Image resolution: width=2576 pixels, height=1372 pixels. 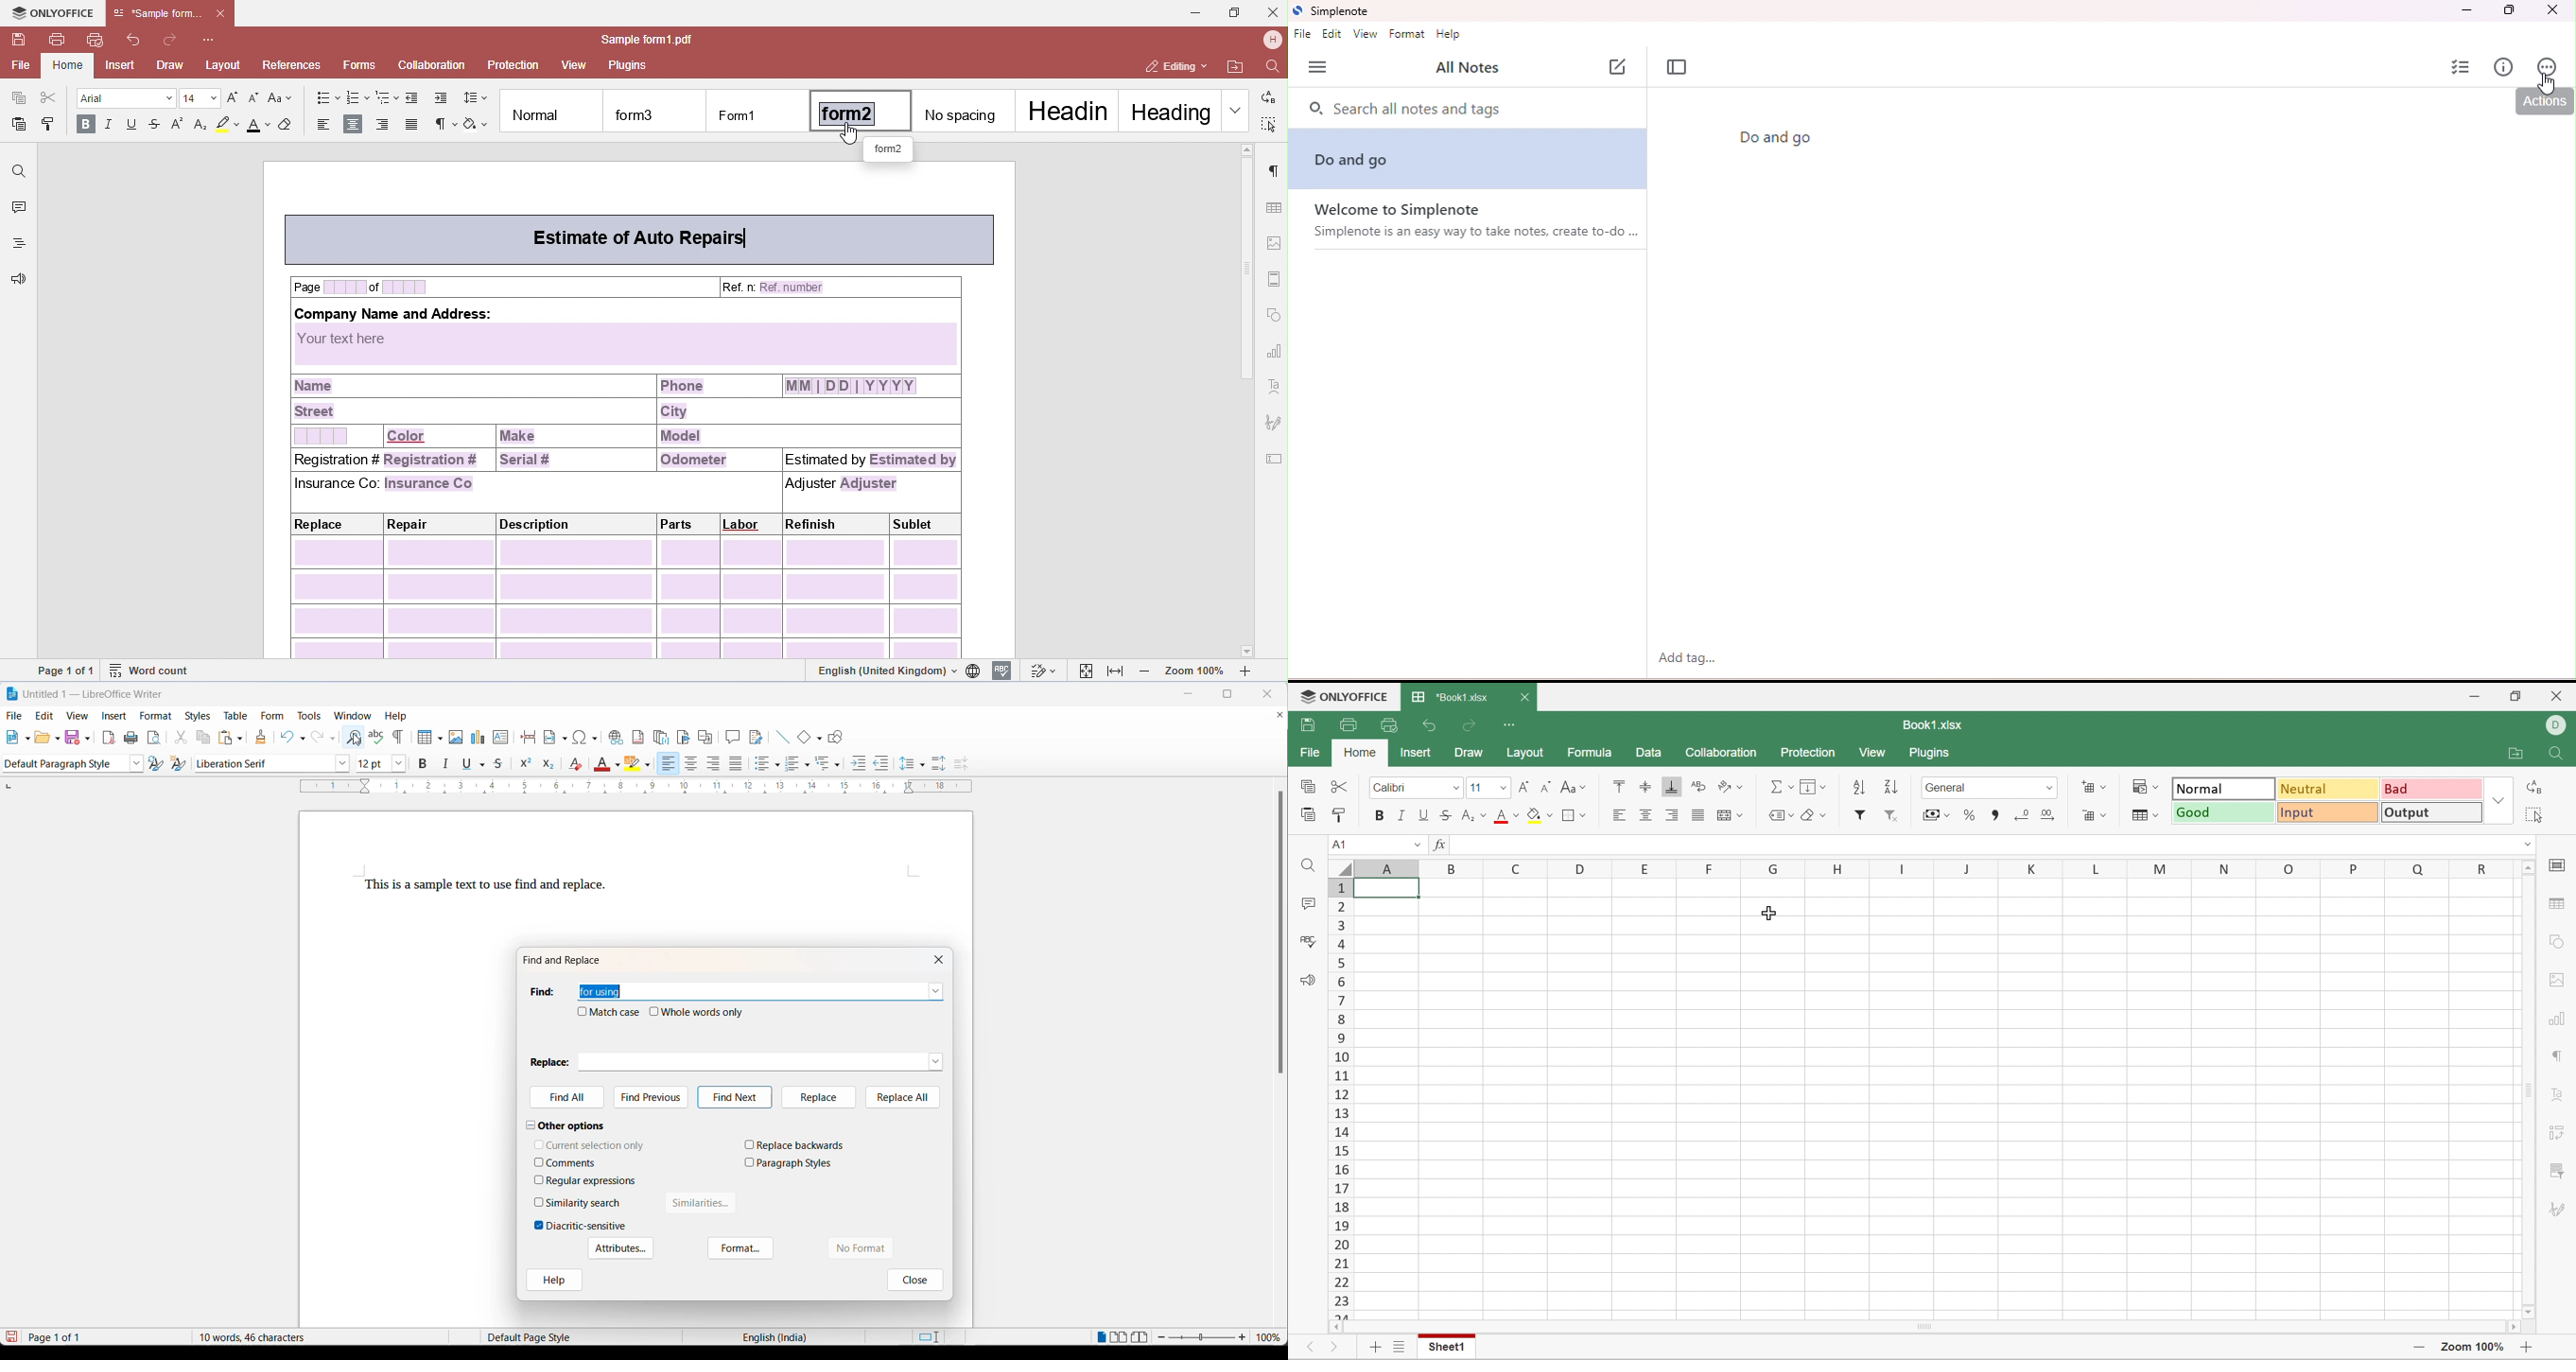 I want to click on Image settings, so click(x=2557, y=979).